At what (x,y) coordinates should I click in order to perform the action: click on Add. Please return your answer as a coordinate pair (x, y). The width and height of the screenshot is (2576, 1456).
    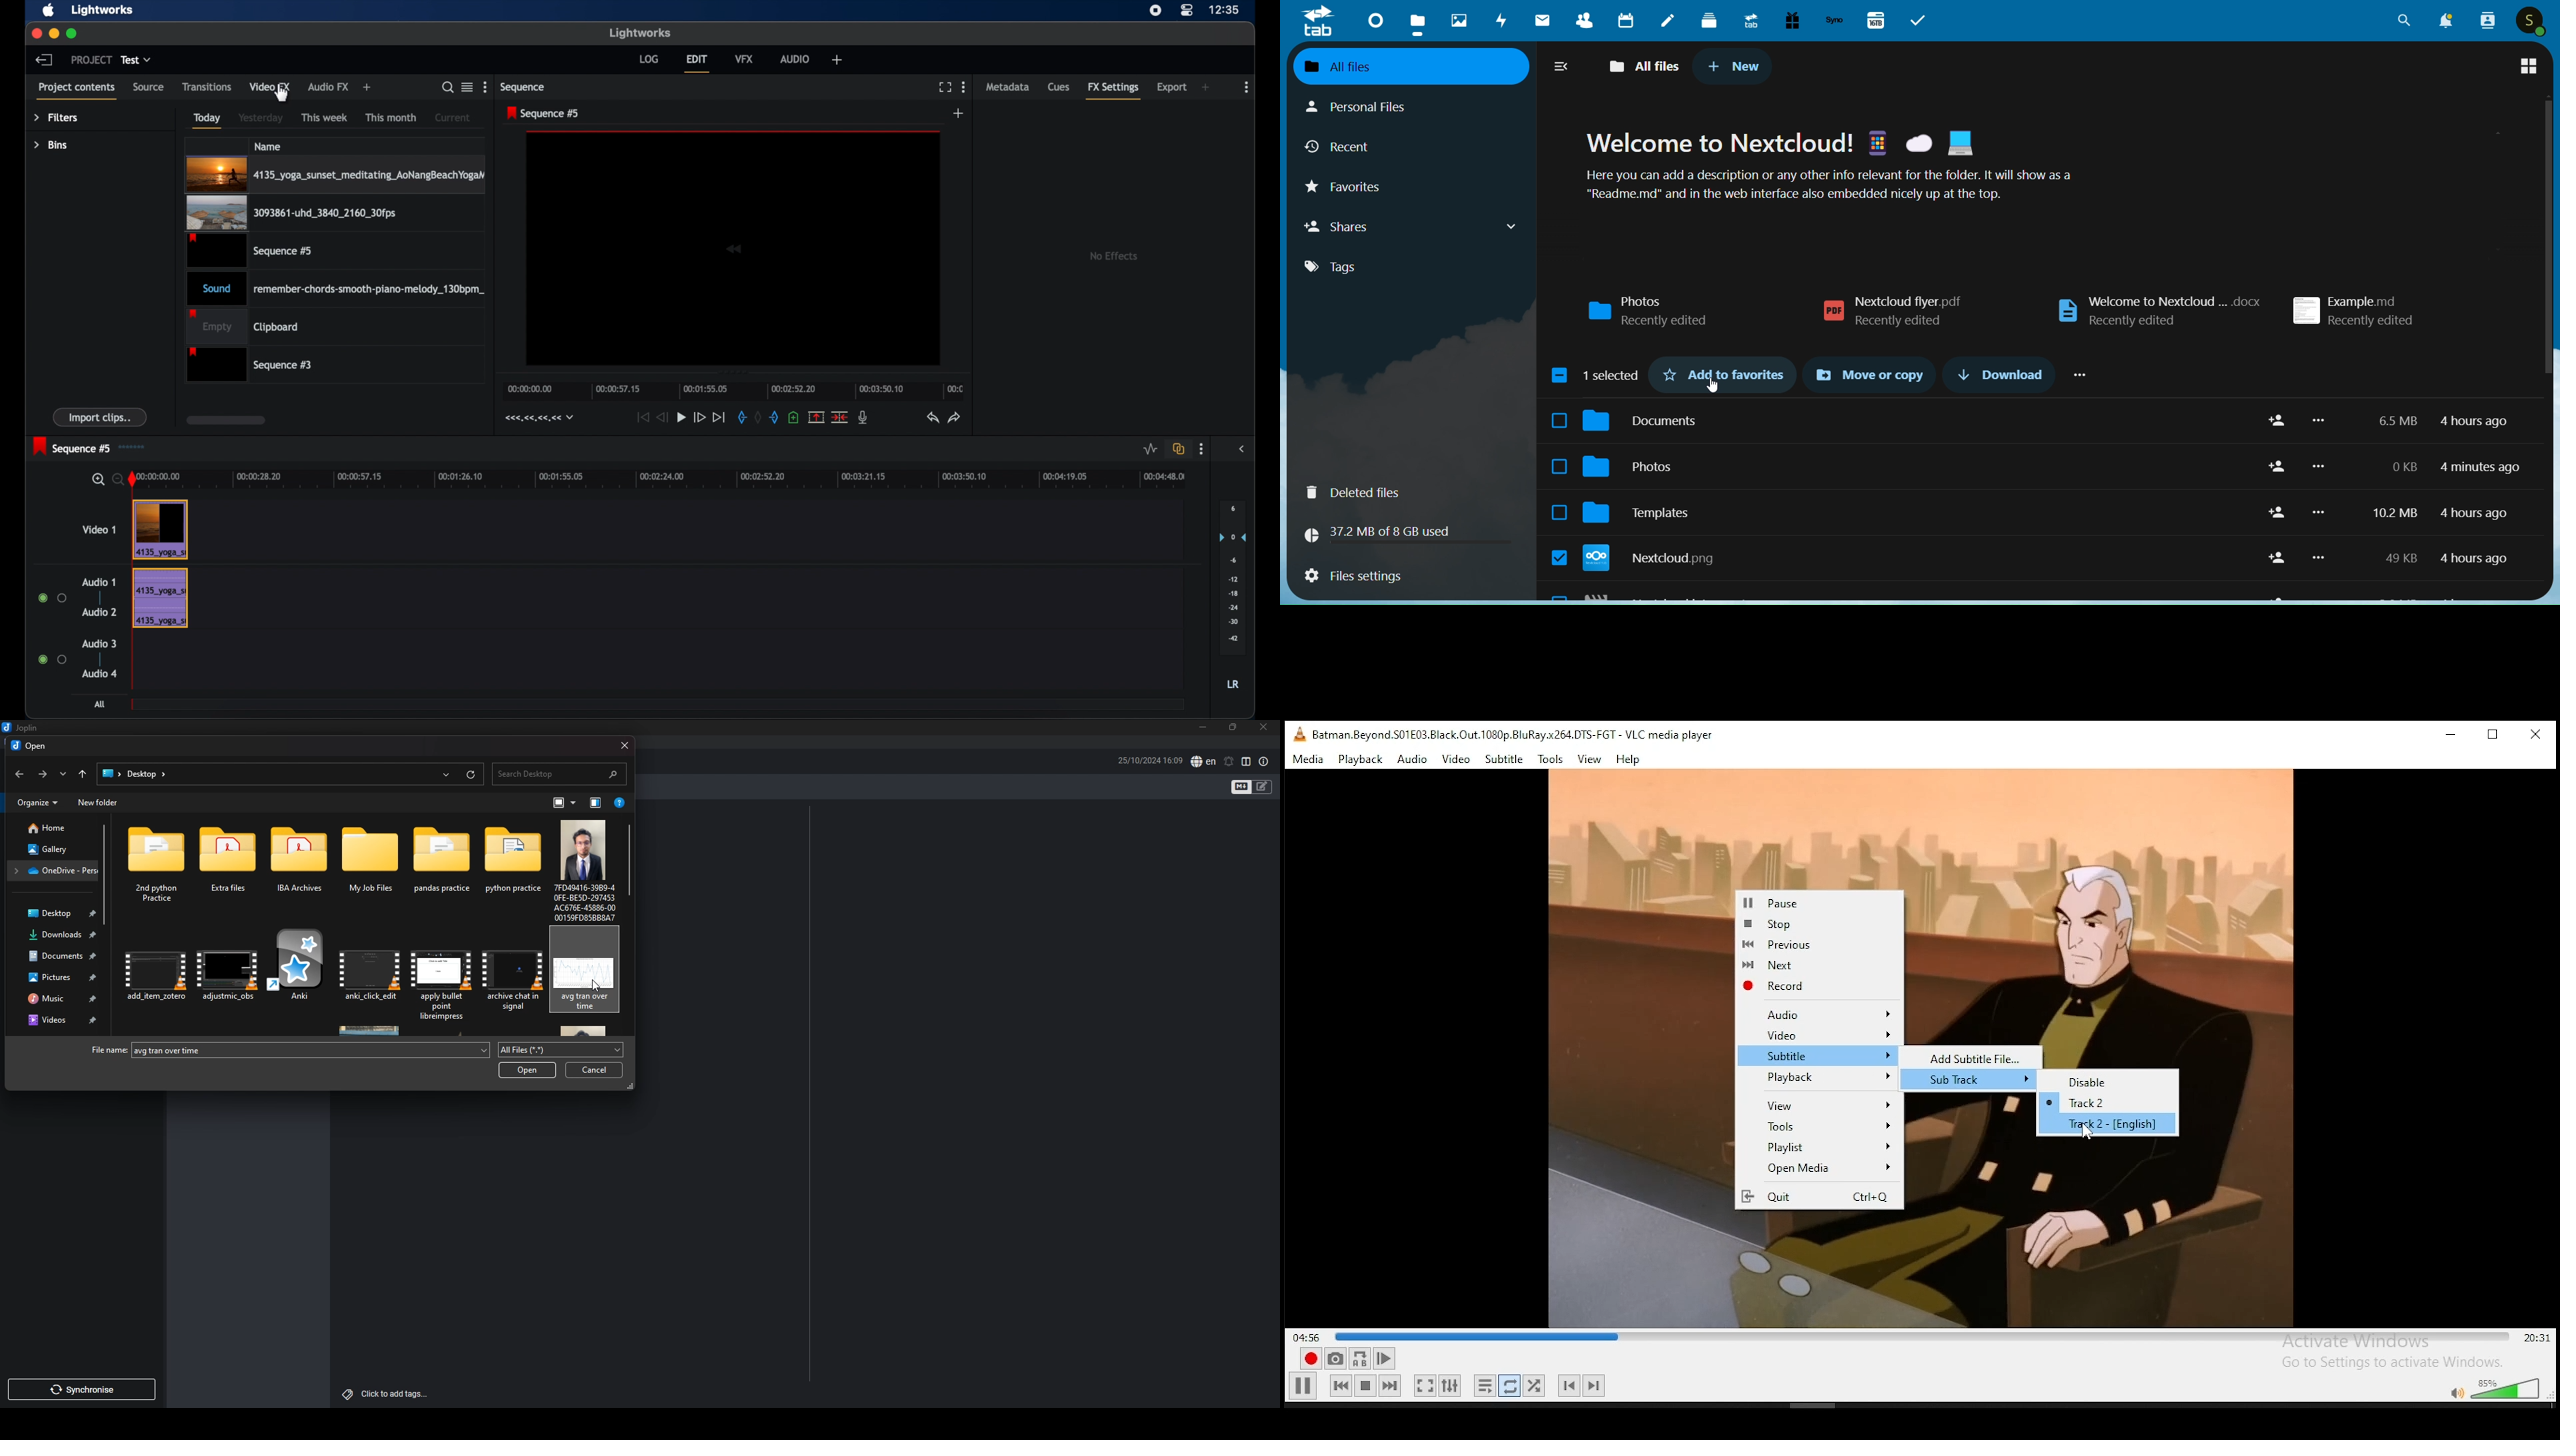
    Looking at the image, I should click on (2278, 421).